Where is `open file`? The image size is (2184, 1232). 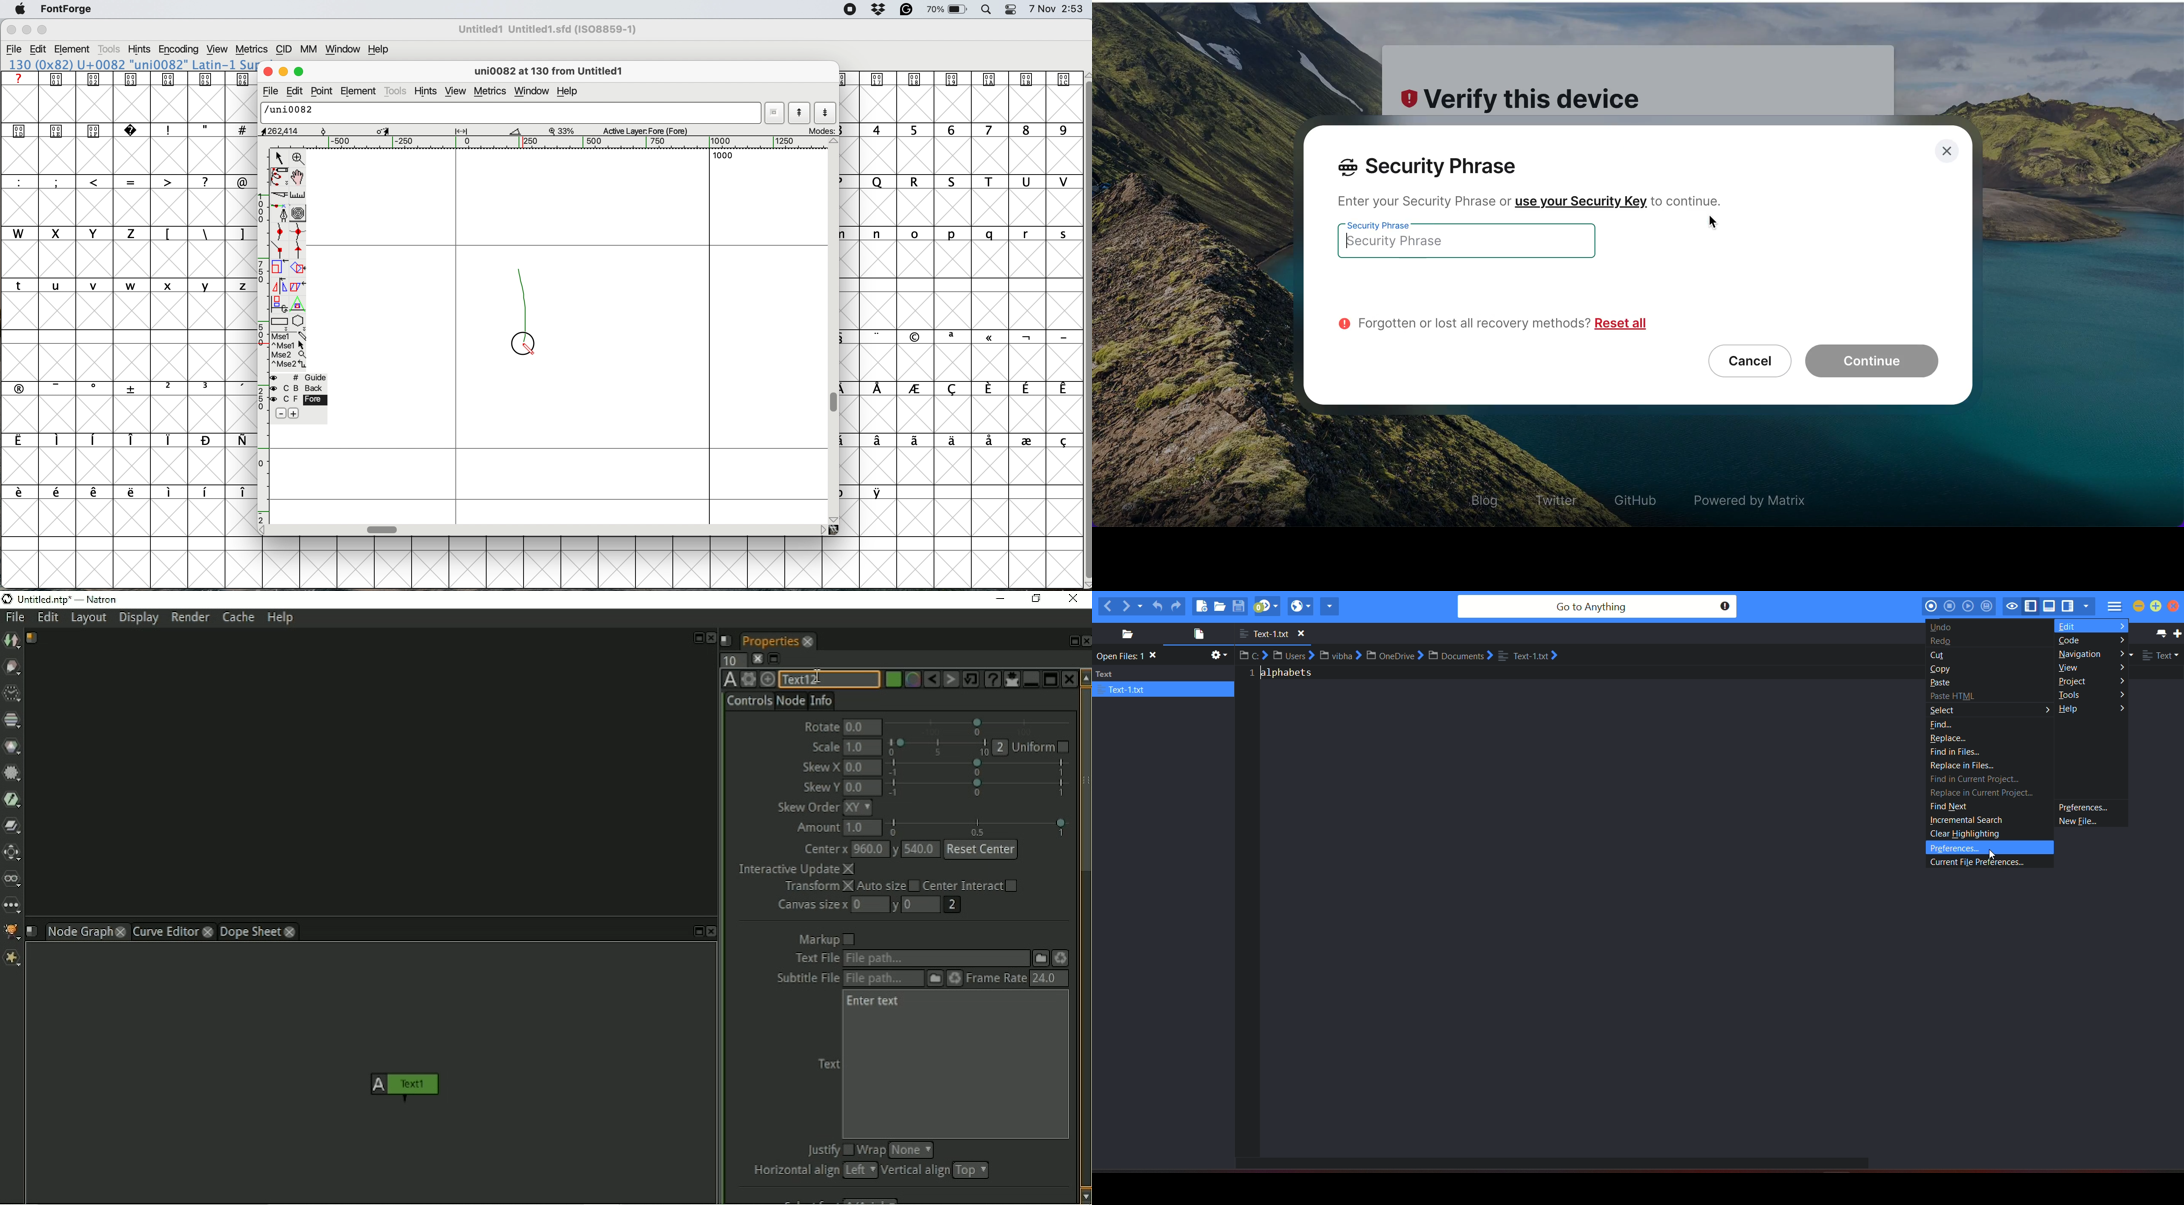
open file is located at coordinates (1221, 607).